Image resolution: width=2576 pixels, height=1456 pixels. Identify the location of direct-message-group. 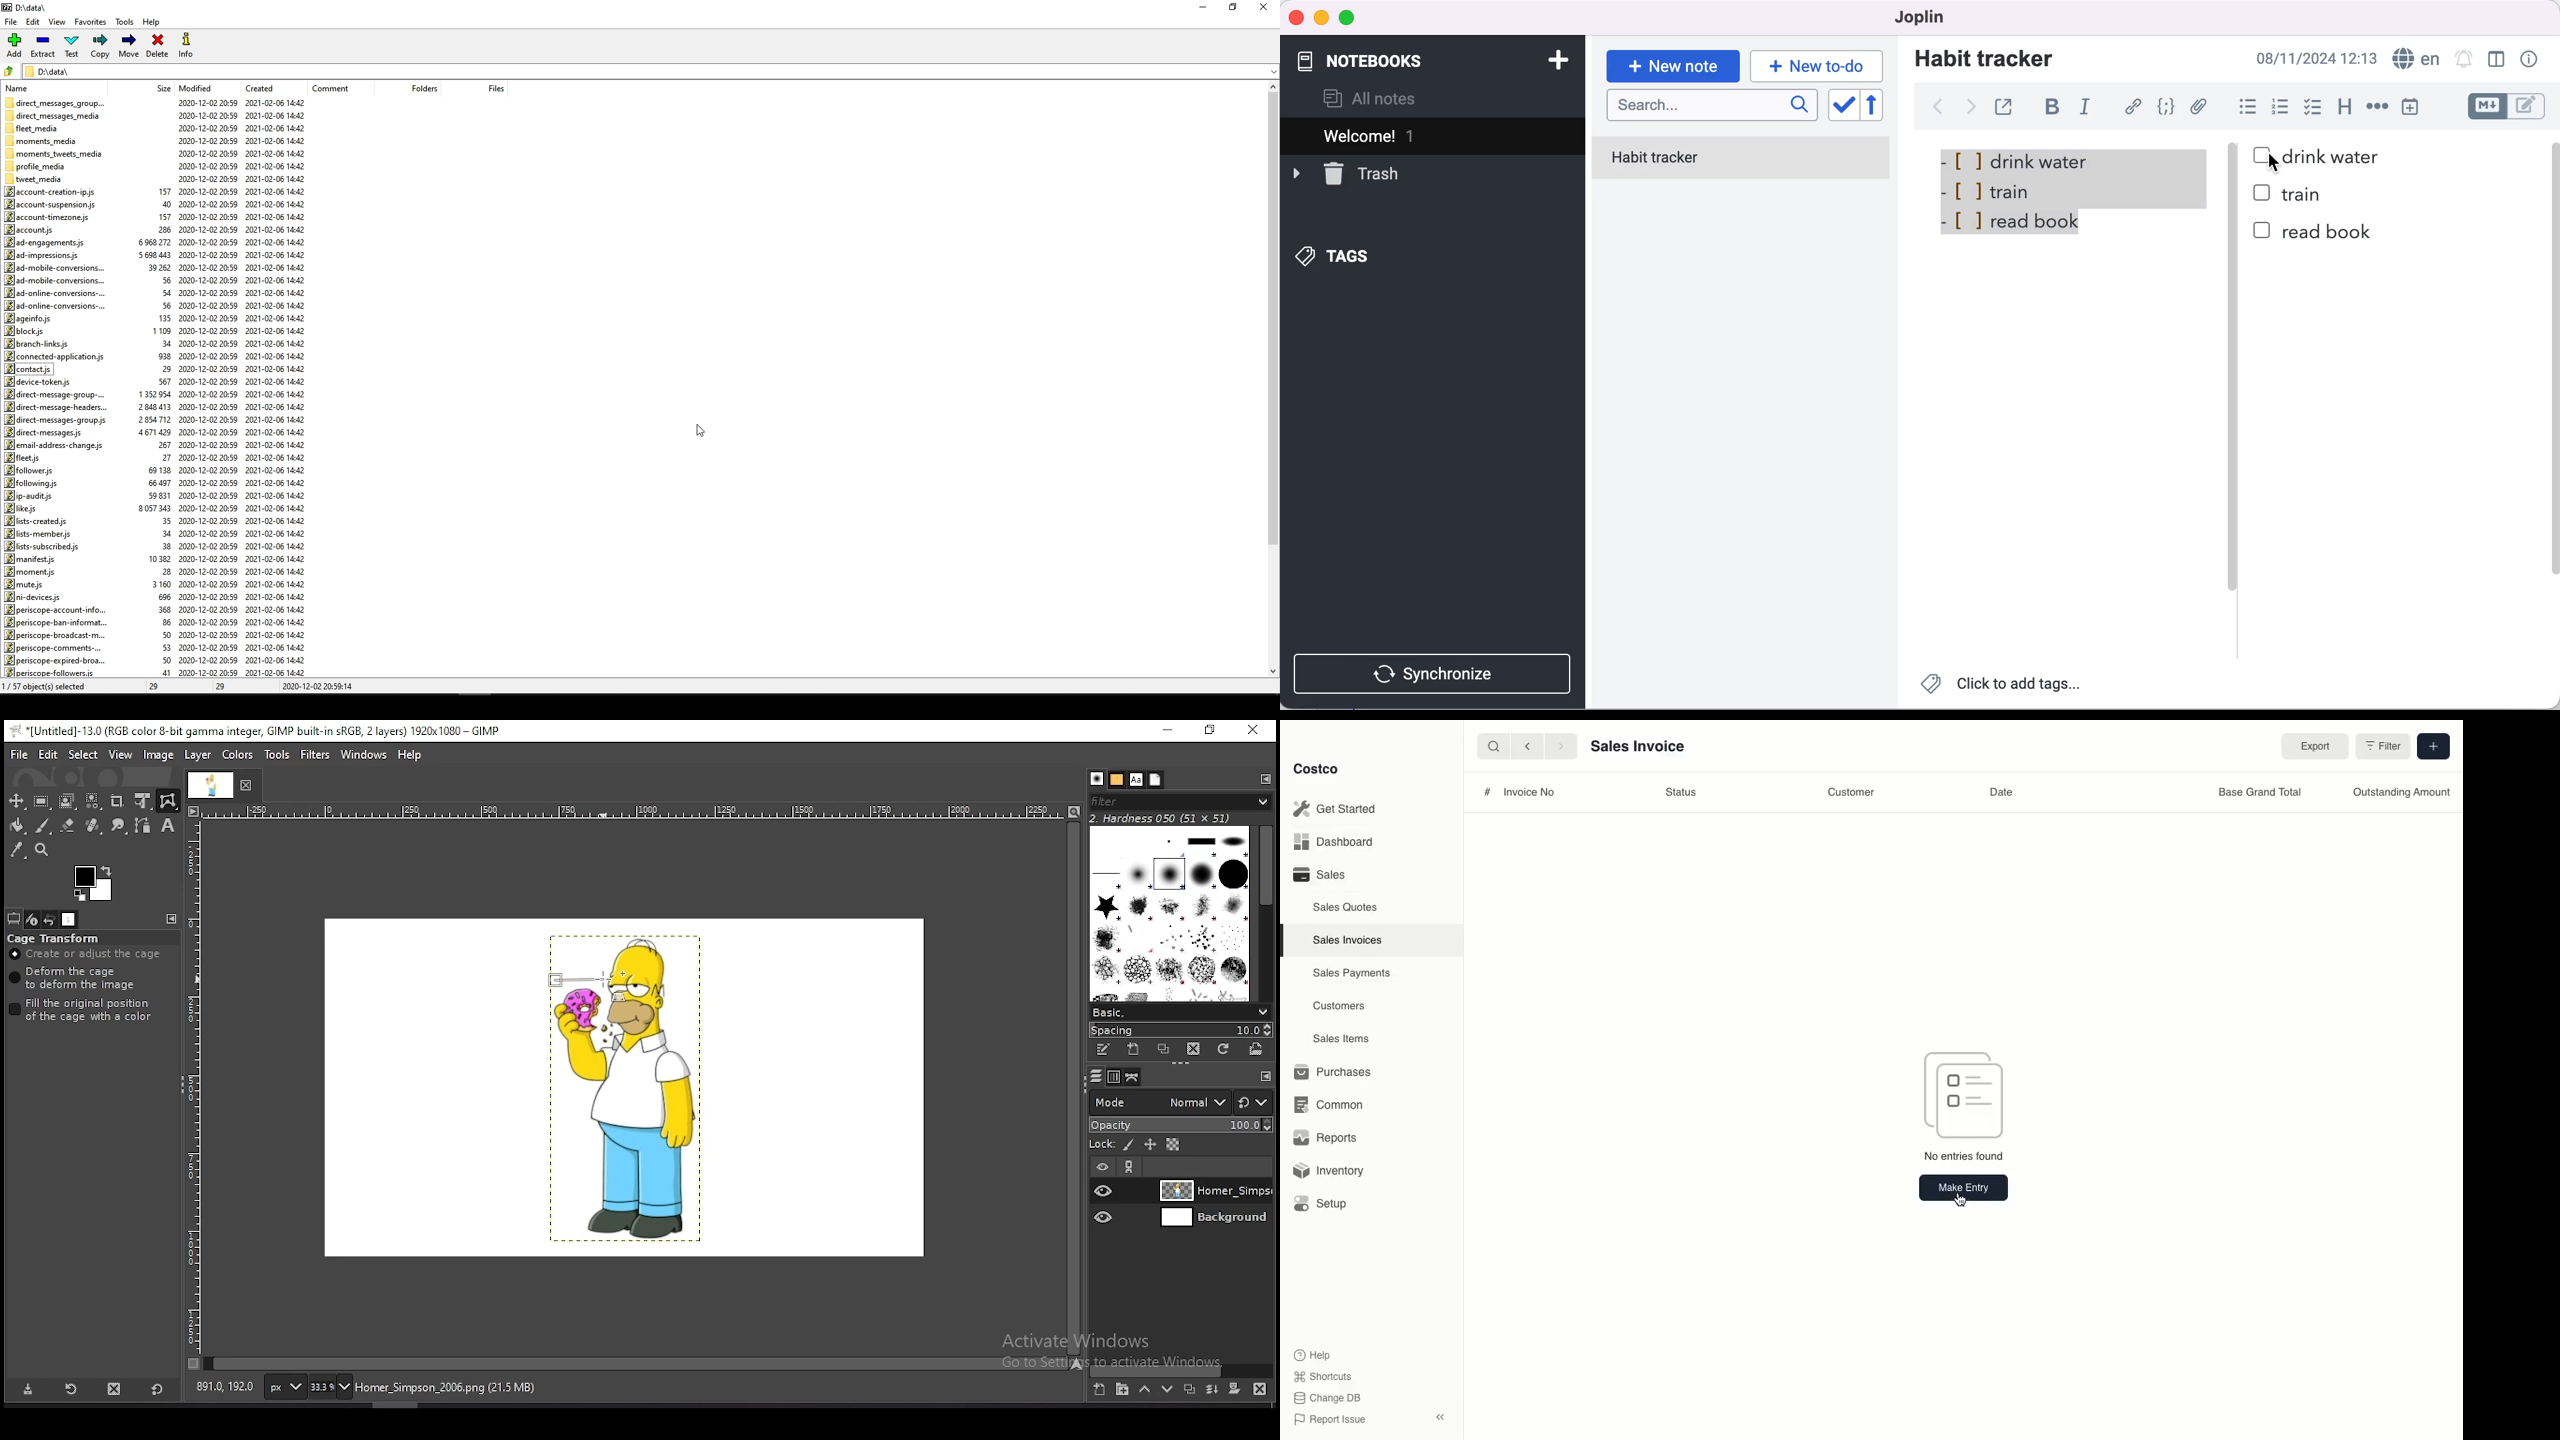
(59, 395).